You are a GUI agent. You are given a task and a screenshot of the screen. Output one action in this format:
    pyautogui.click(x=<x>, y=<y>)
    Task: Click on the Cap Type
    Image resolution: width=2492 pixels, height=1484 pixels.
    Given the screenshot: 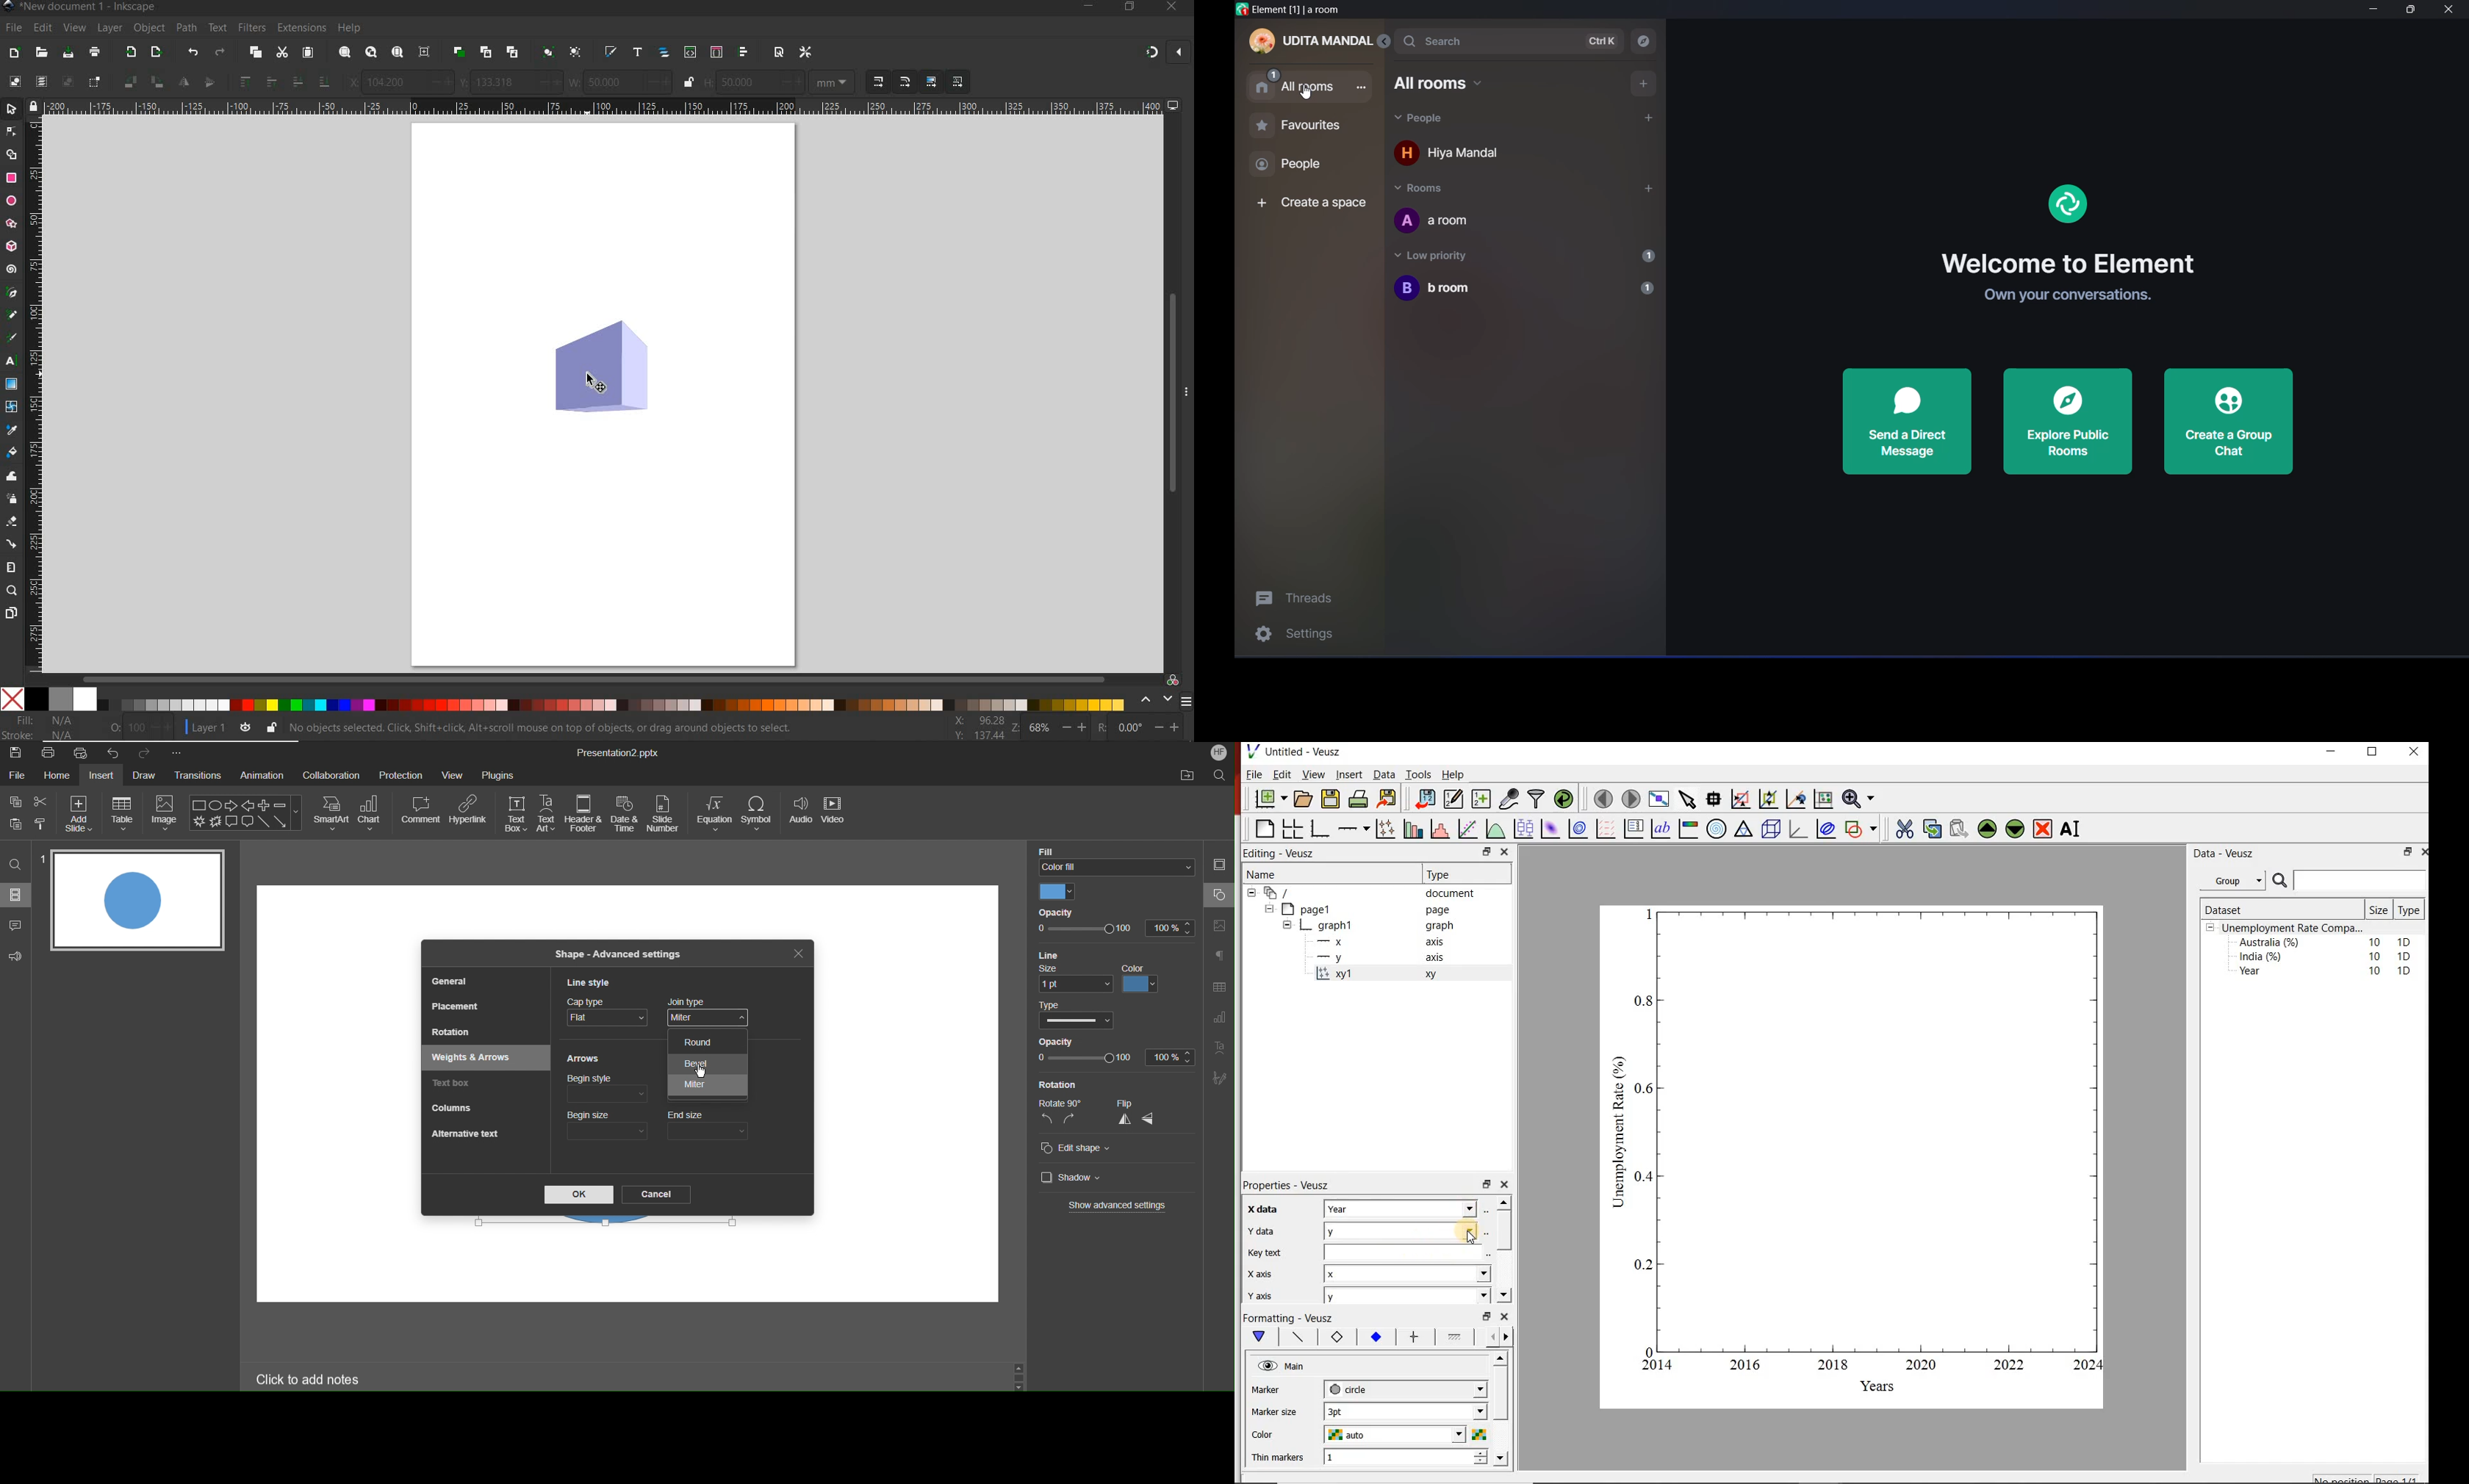 What is the action you would take?
    pyautogui.click(x=608, y=1014)
    